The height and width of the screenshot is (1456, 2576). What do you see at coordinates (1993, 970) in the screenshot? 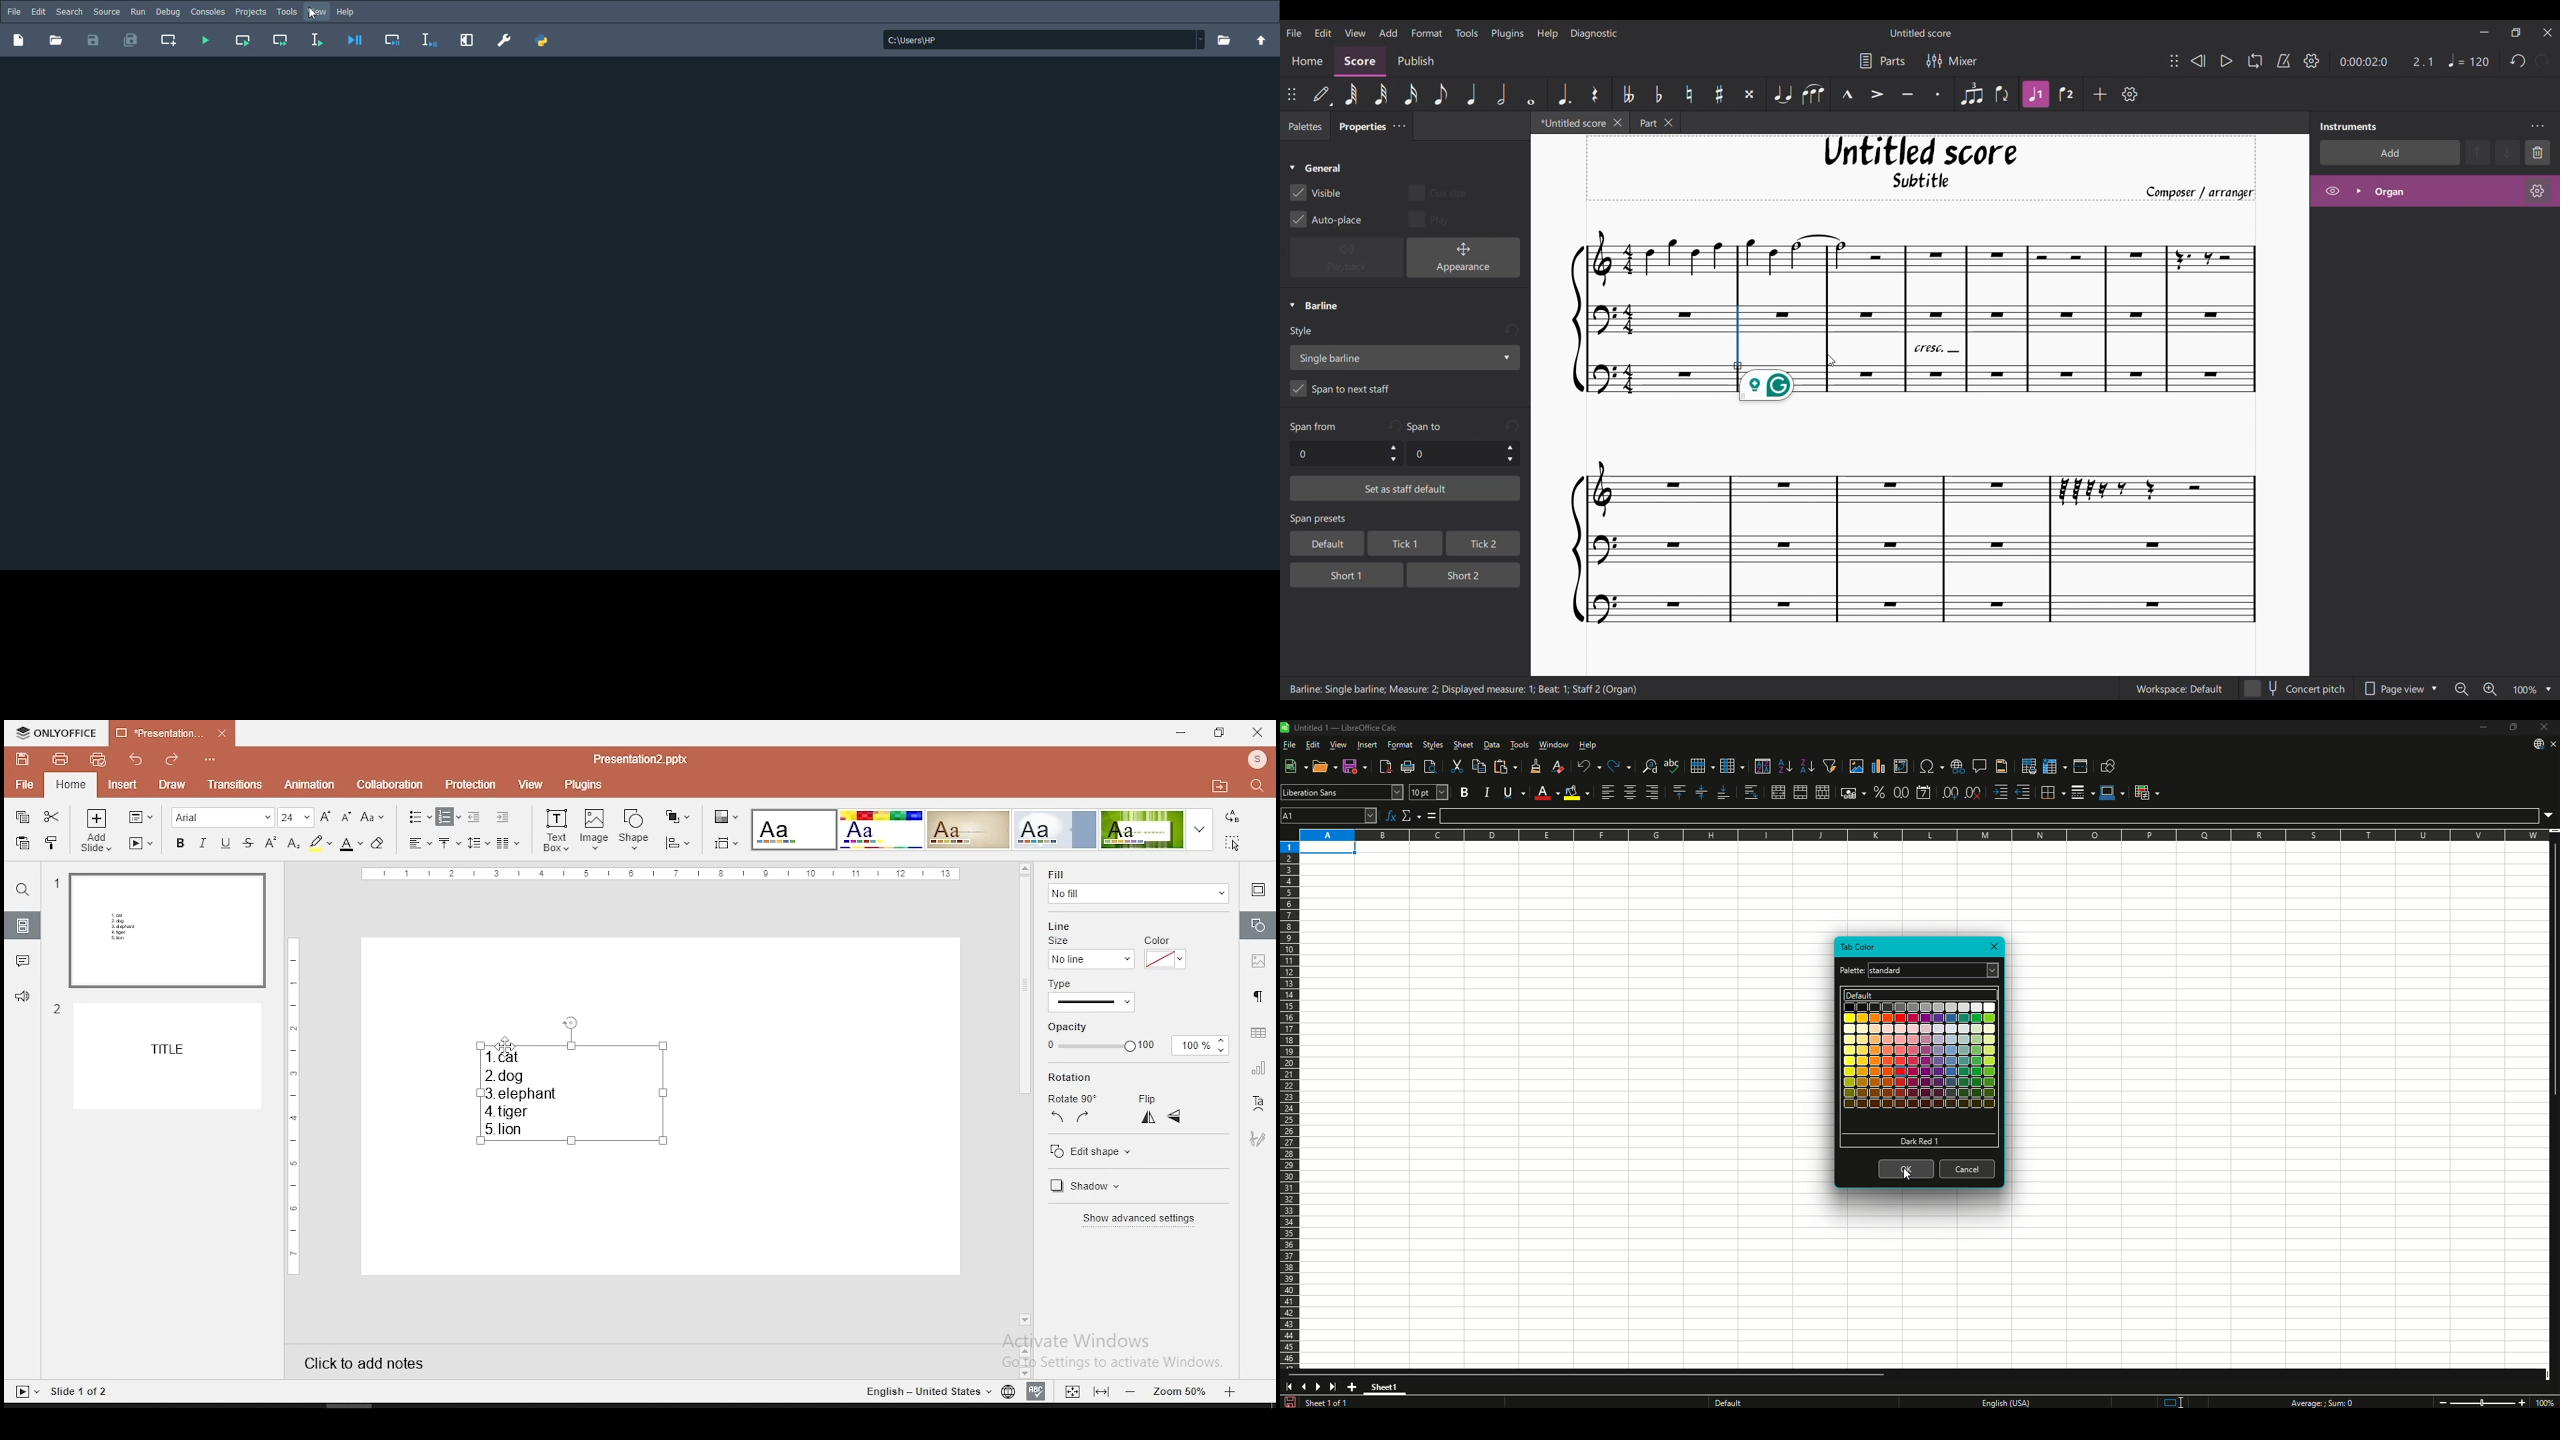
I see `Palette options` at bounding box center [1993, 970].